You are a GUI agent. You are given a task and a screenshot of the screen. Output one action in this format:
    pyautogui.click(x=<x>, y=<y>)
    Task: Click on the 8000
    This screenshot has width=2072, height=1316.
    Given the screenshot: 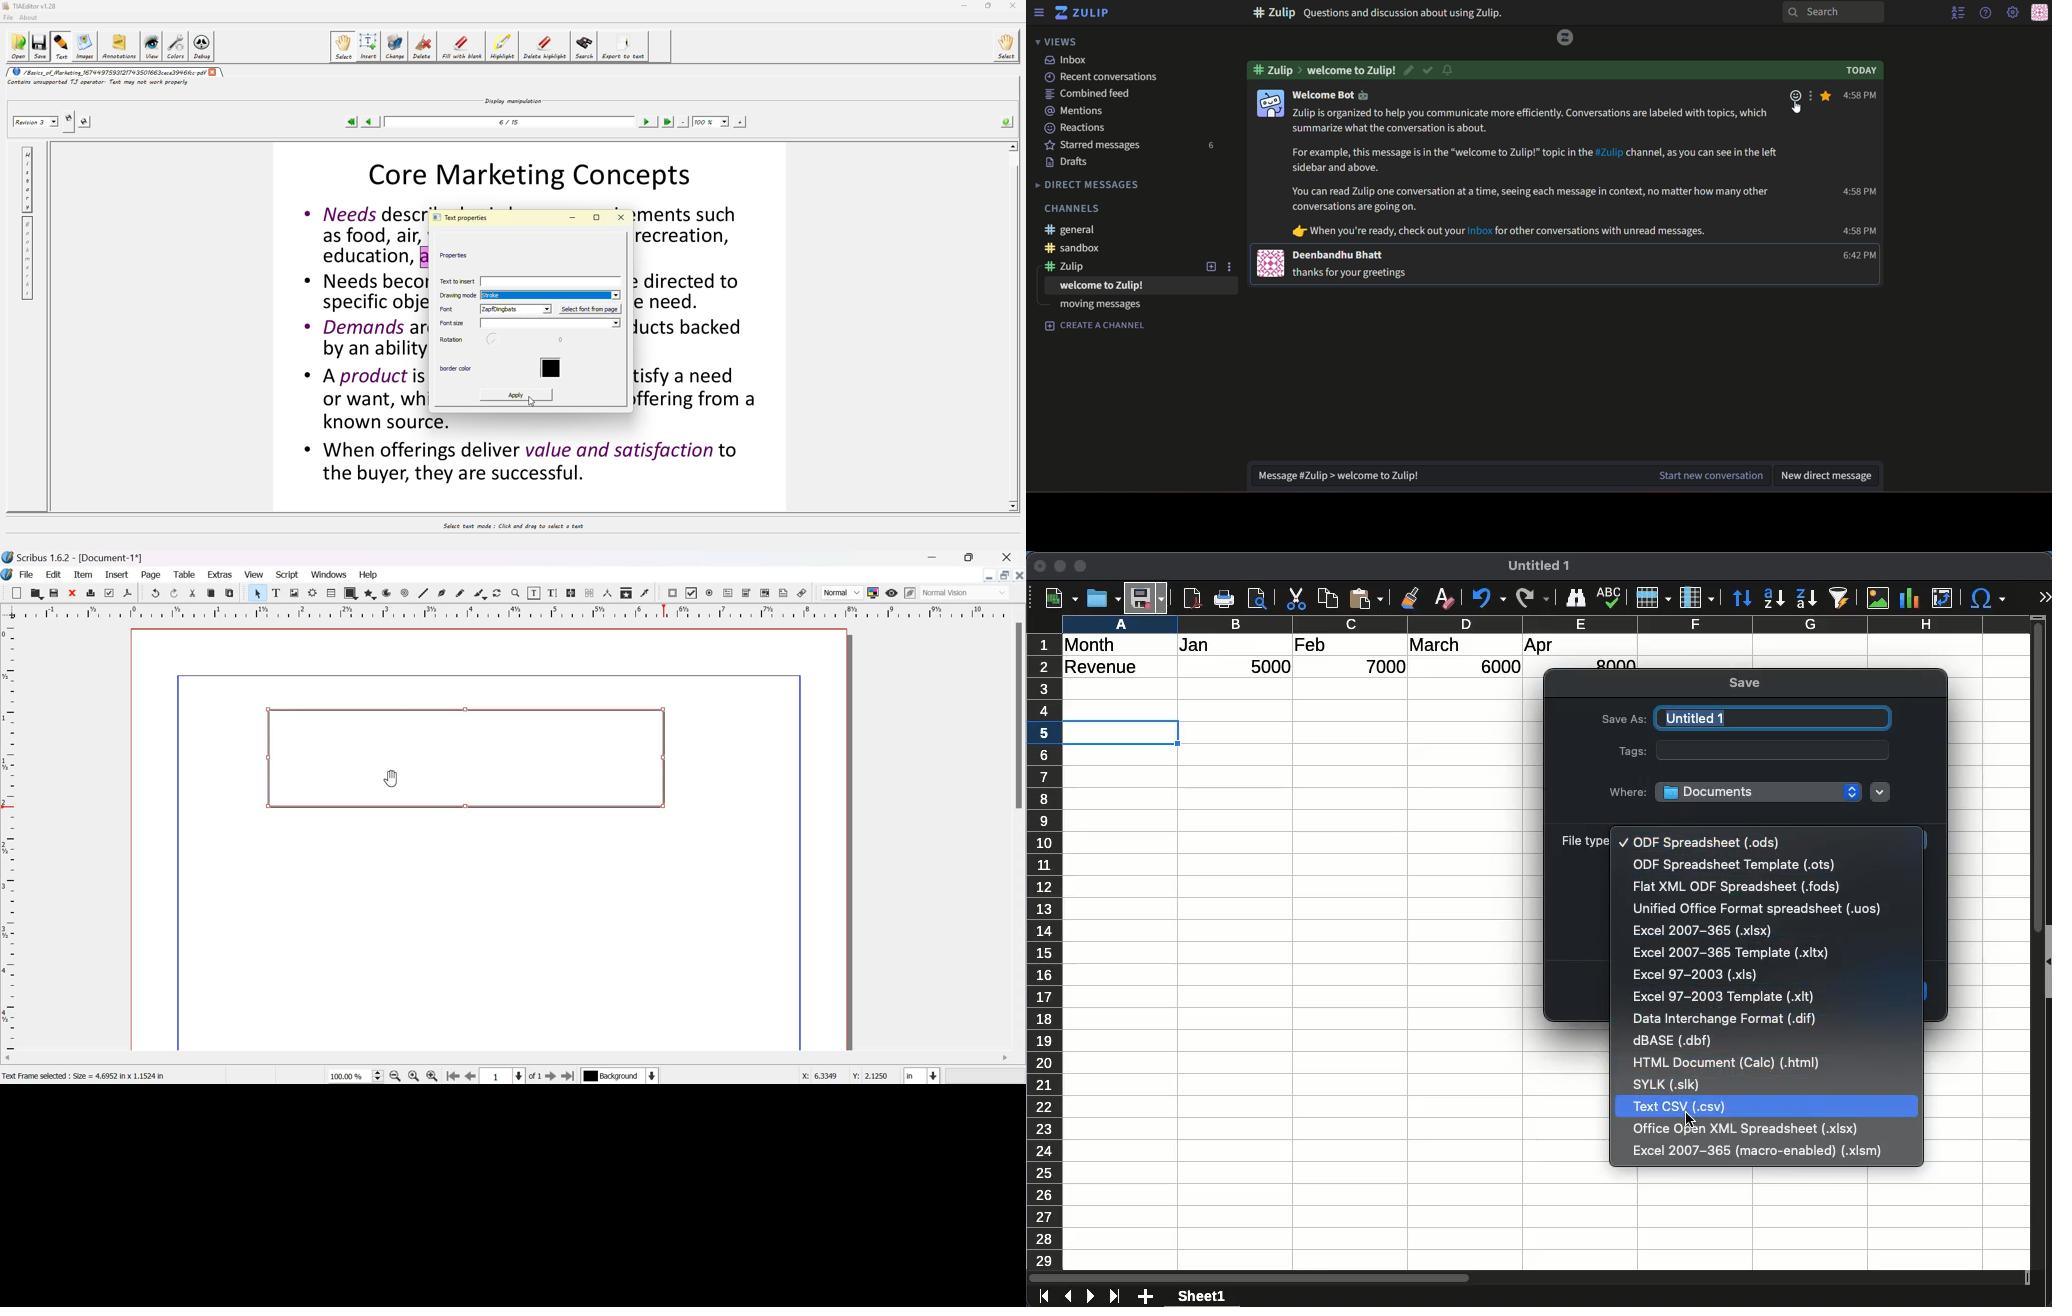 What is the action you would take?
    pyautogui.click(x=1613, y=663)
    